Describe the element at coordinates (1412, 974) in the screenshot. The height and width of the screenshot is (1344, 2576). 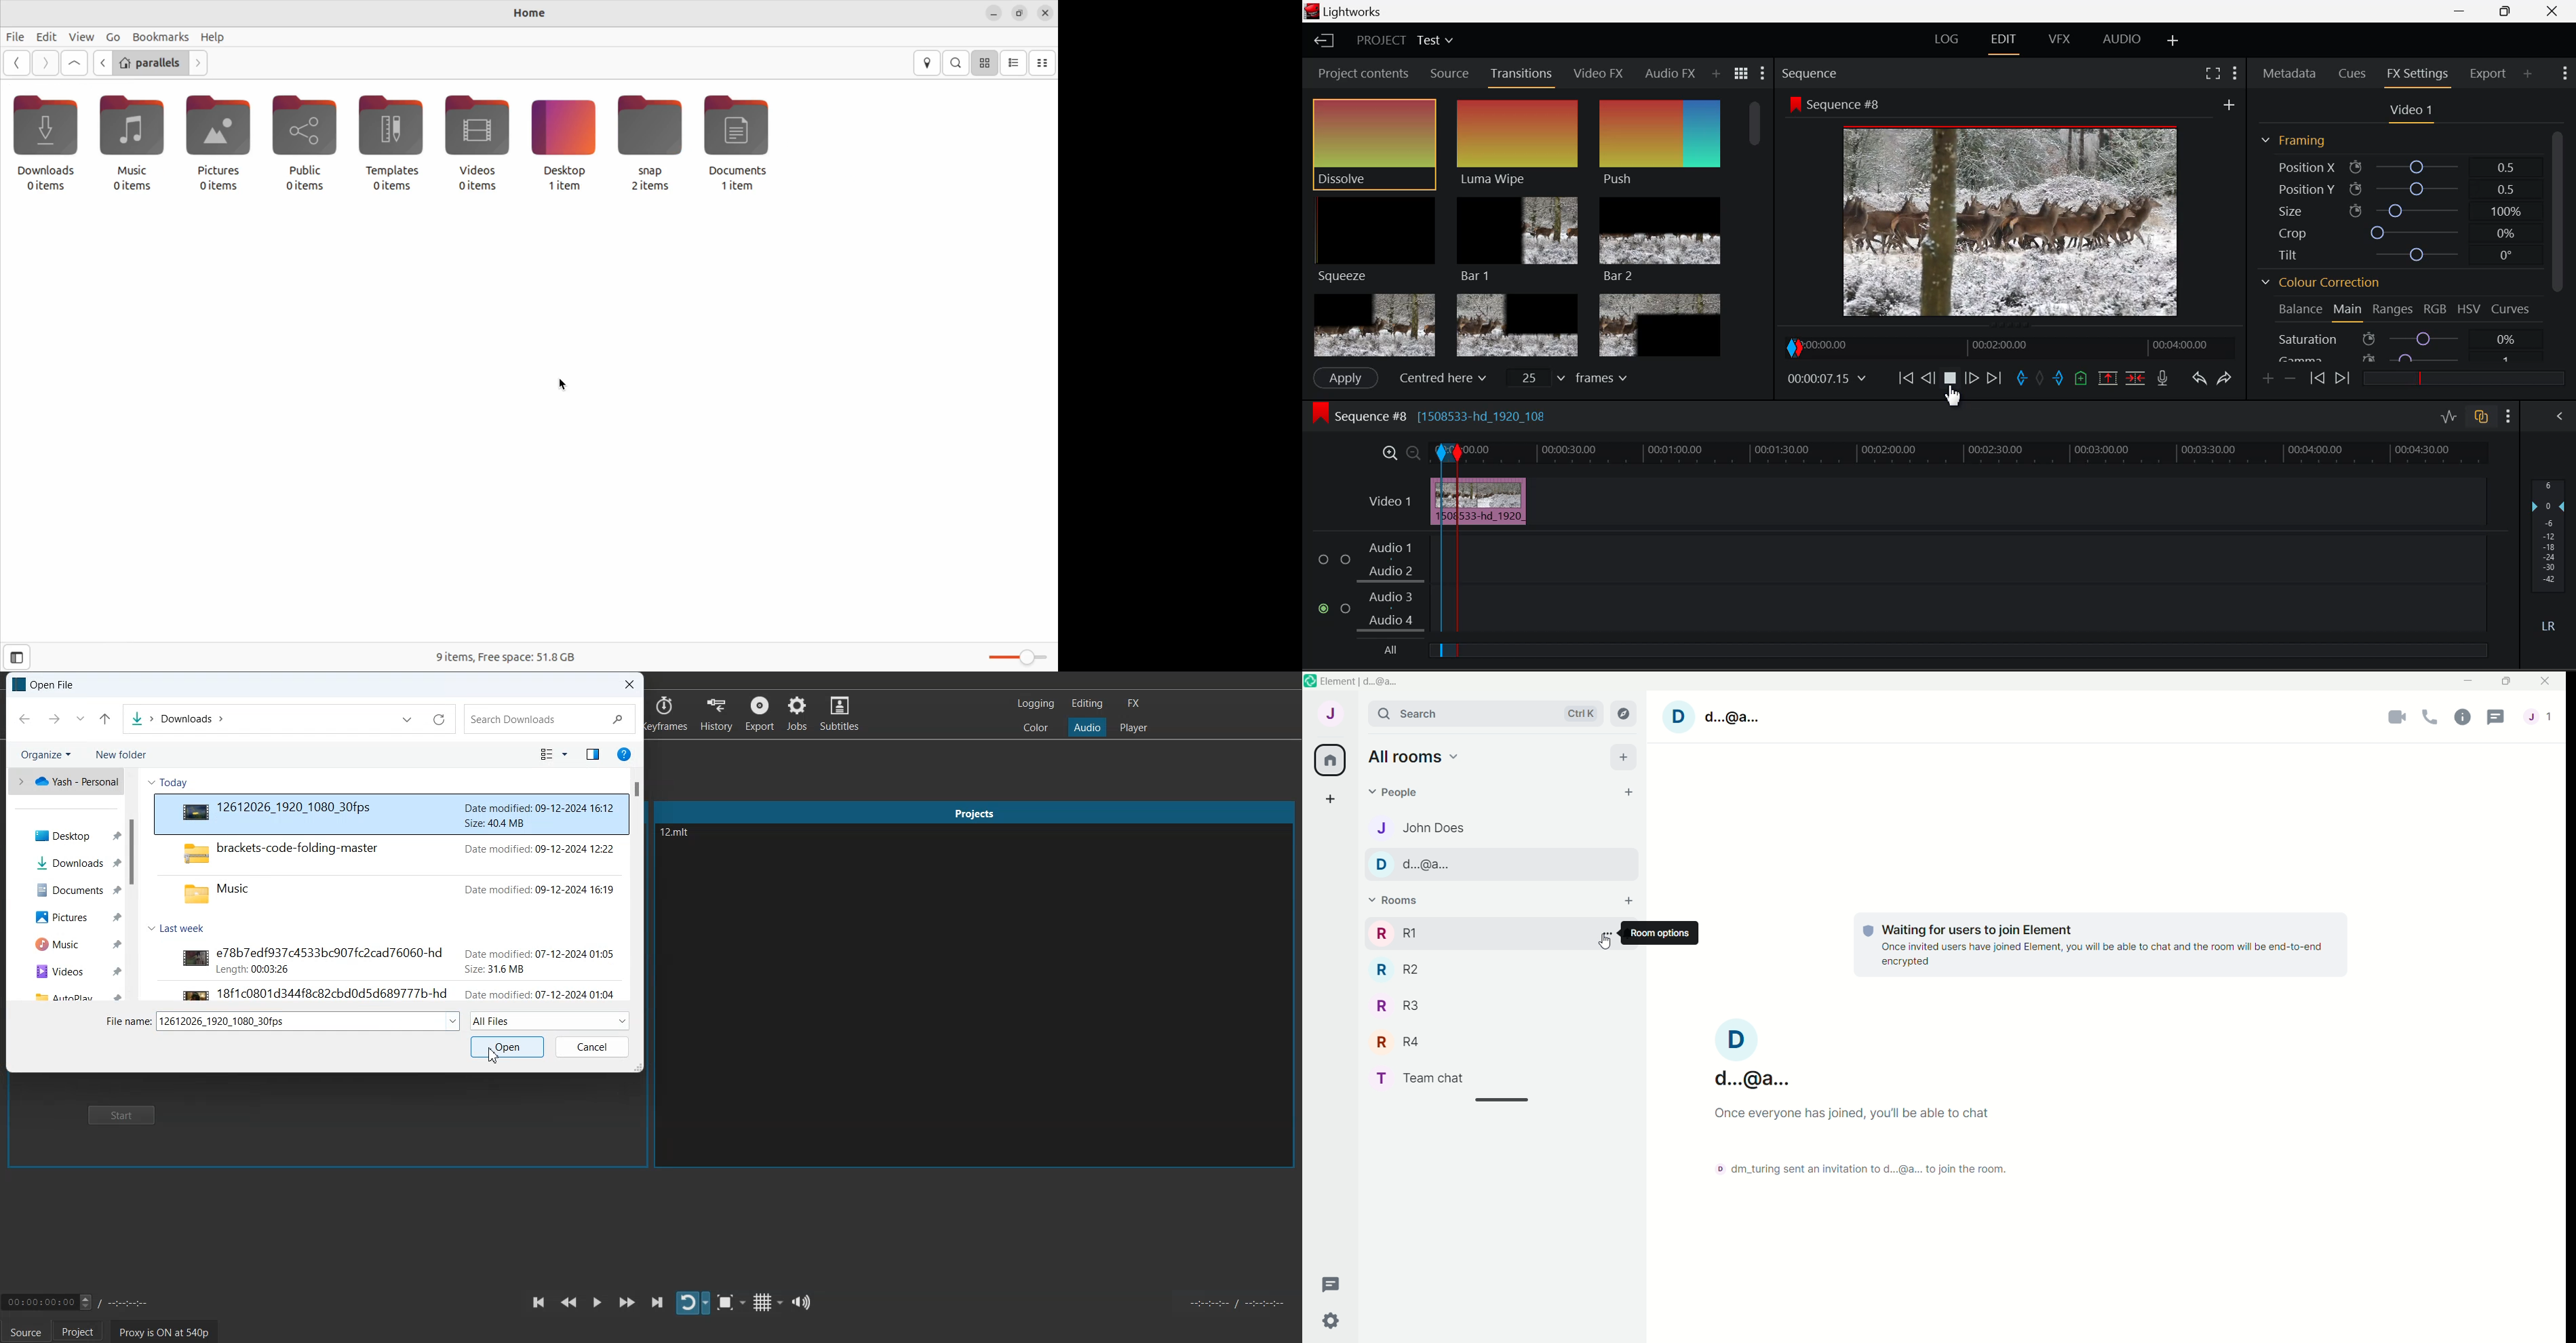
I see `R R2` at that location.